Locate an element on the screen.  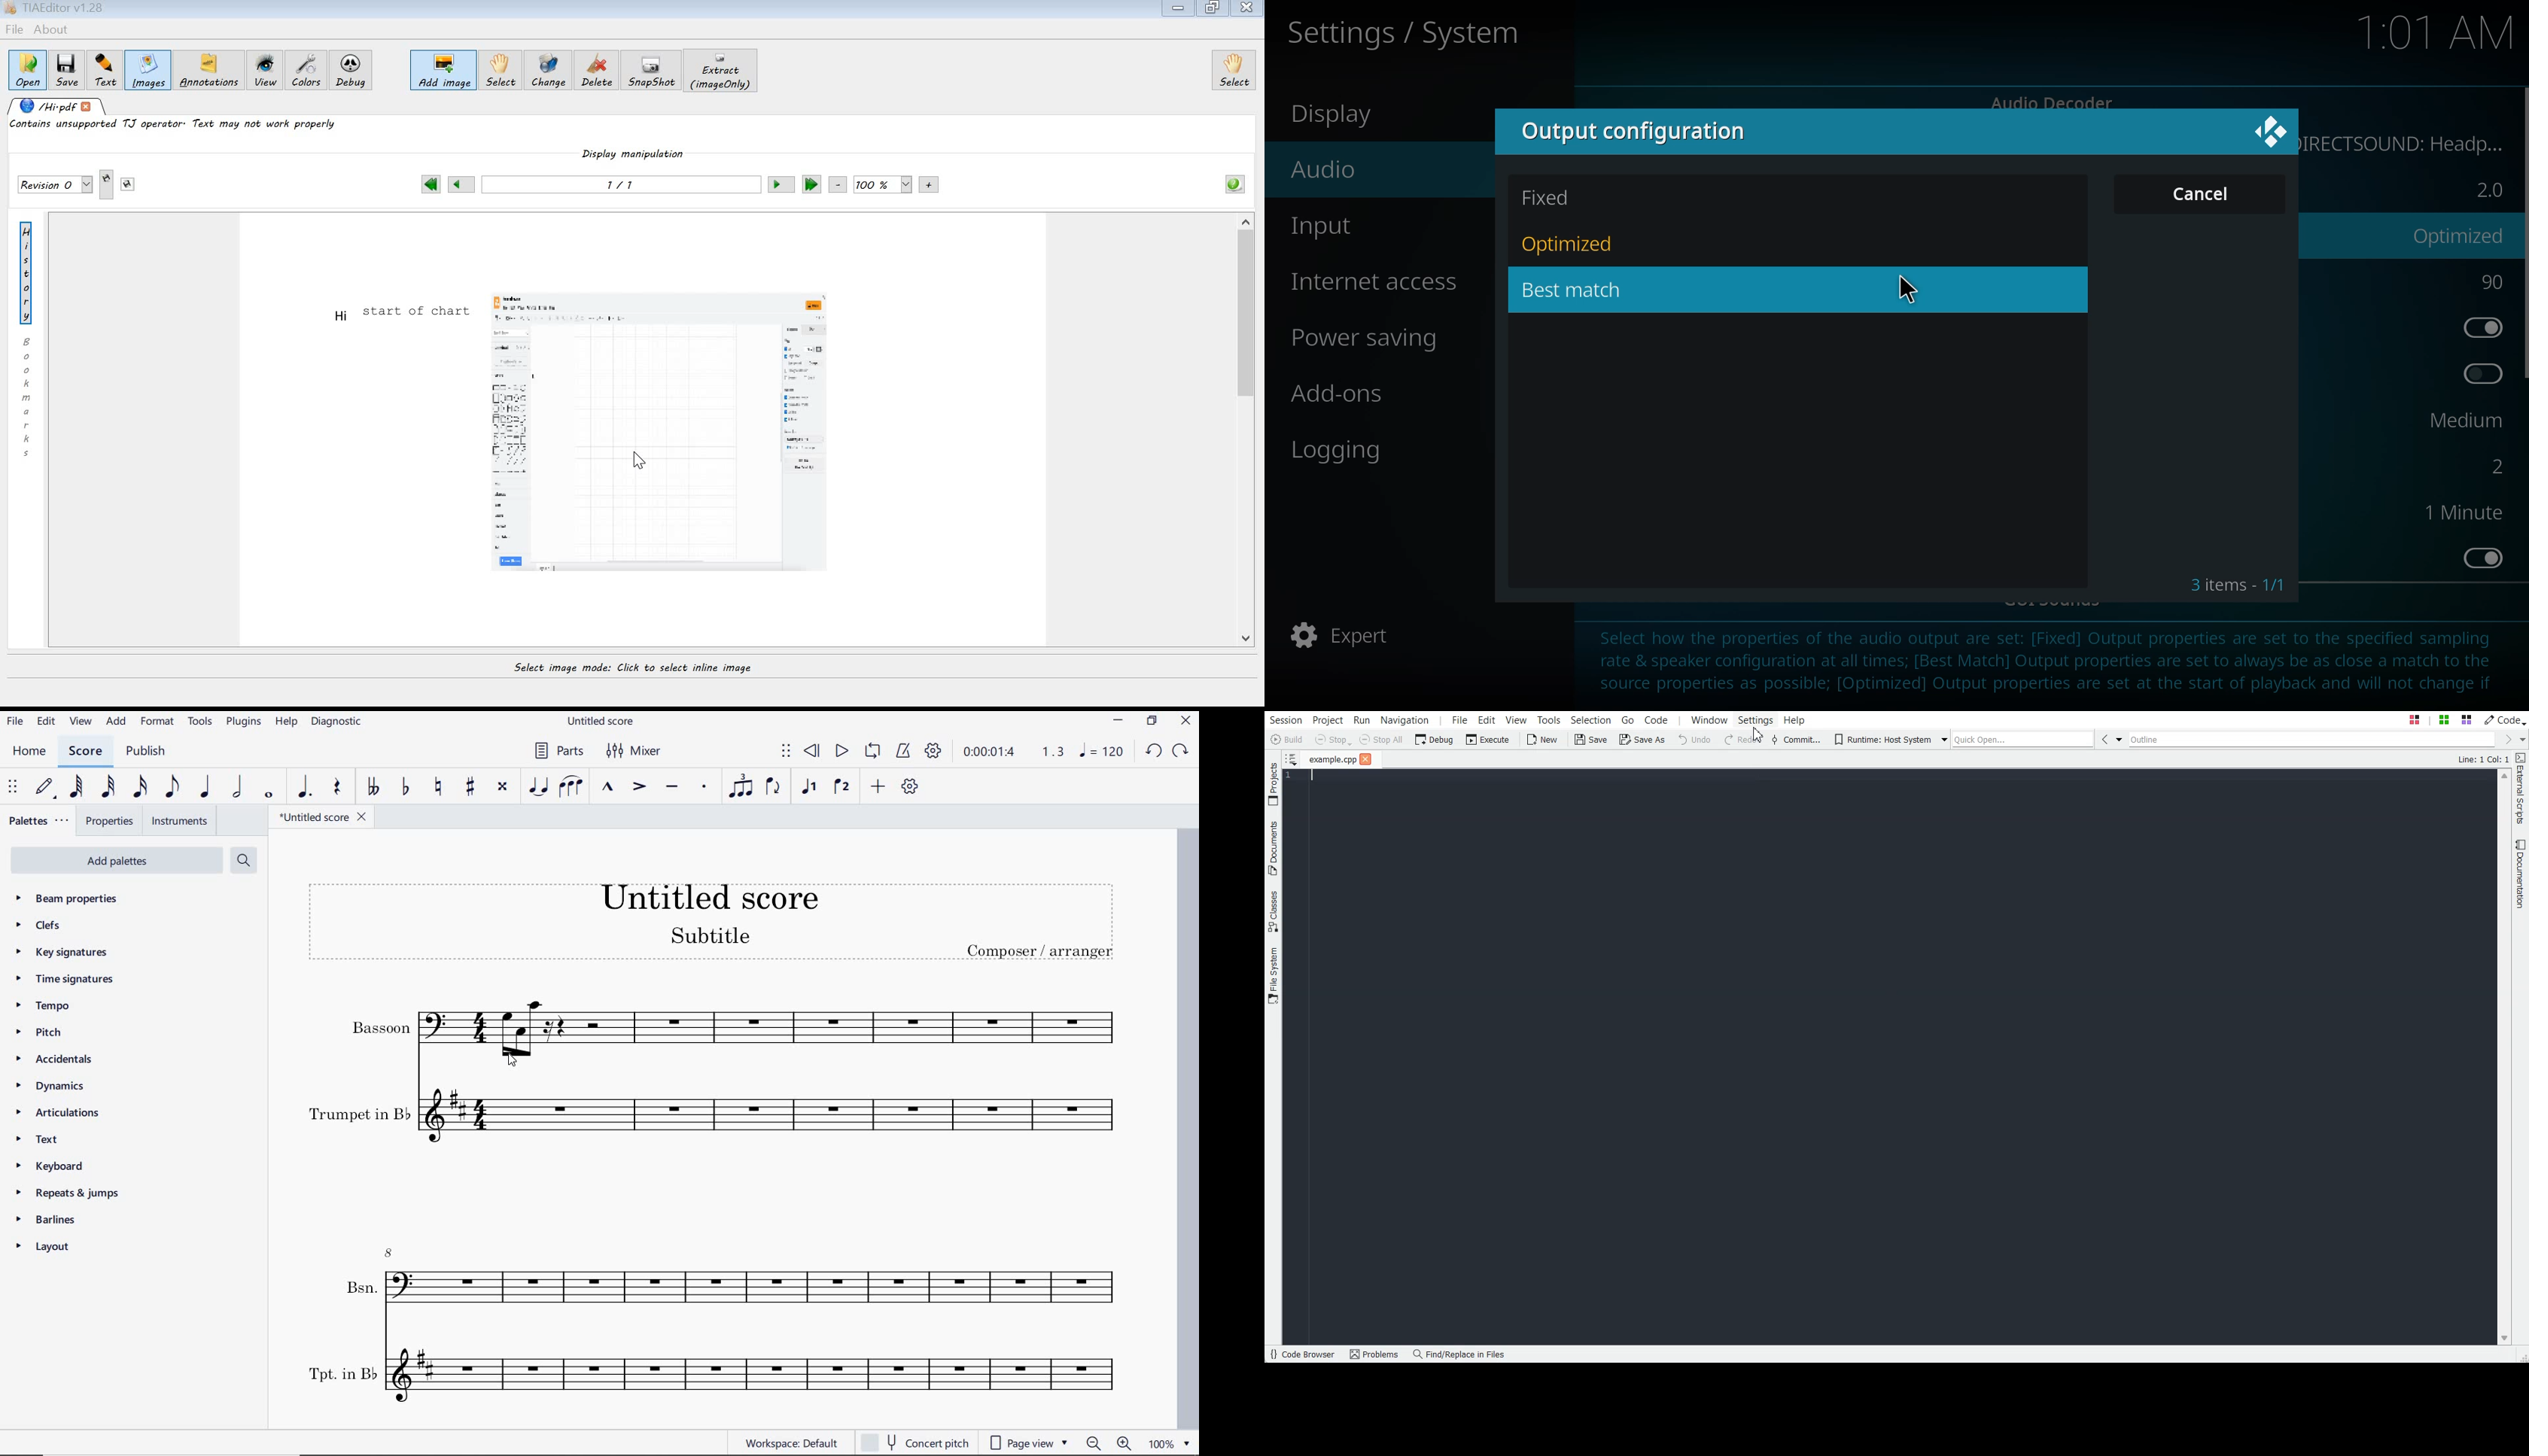
enabled is located at coordinates (2480, 325).